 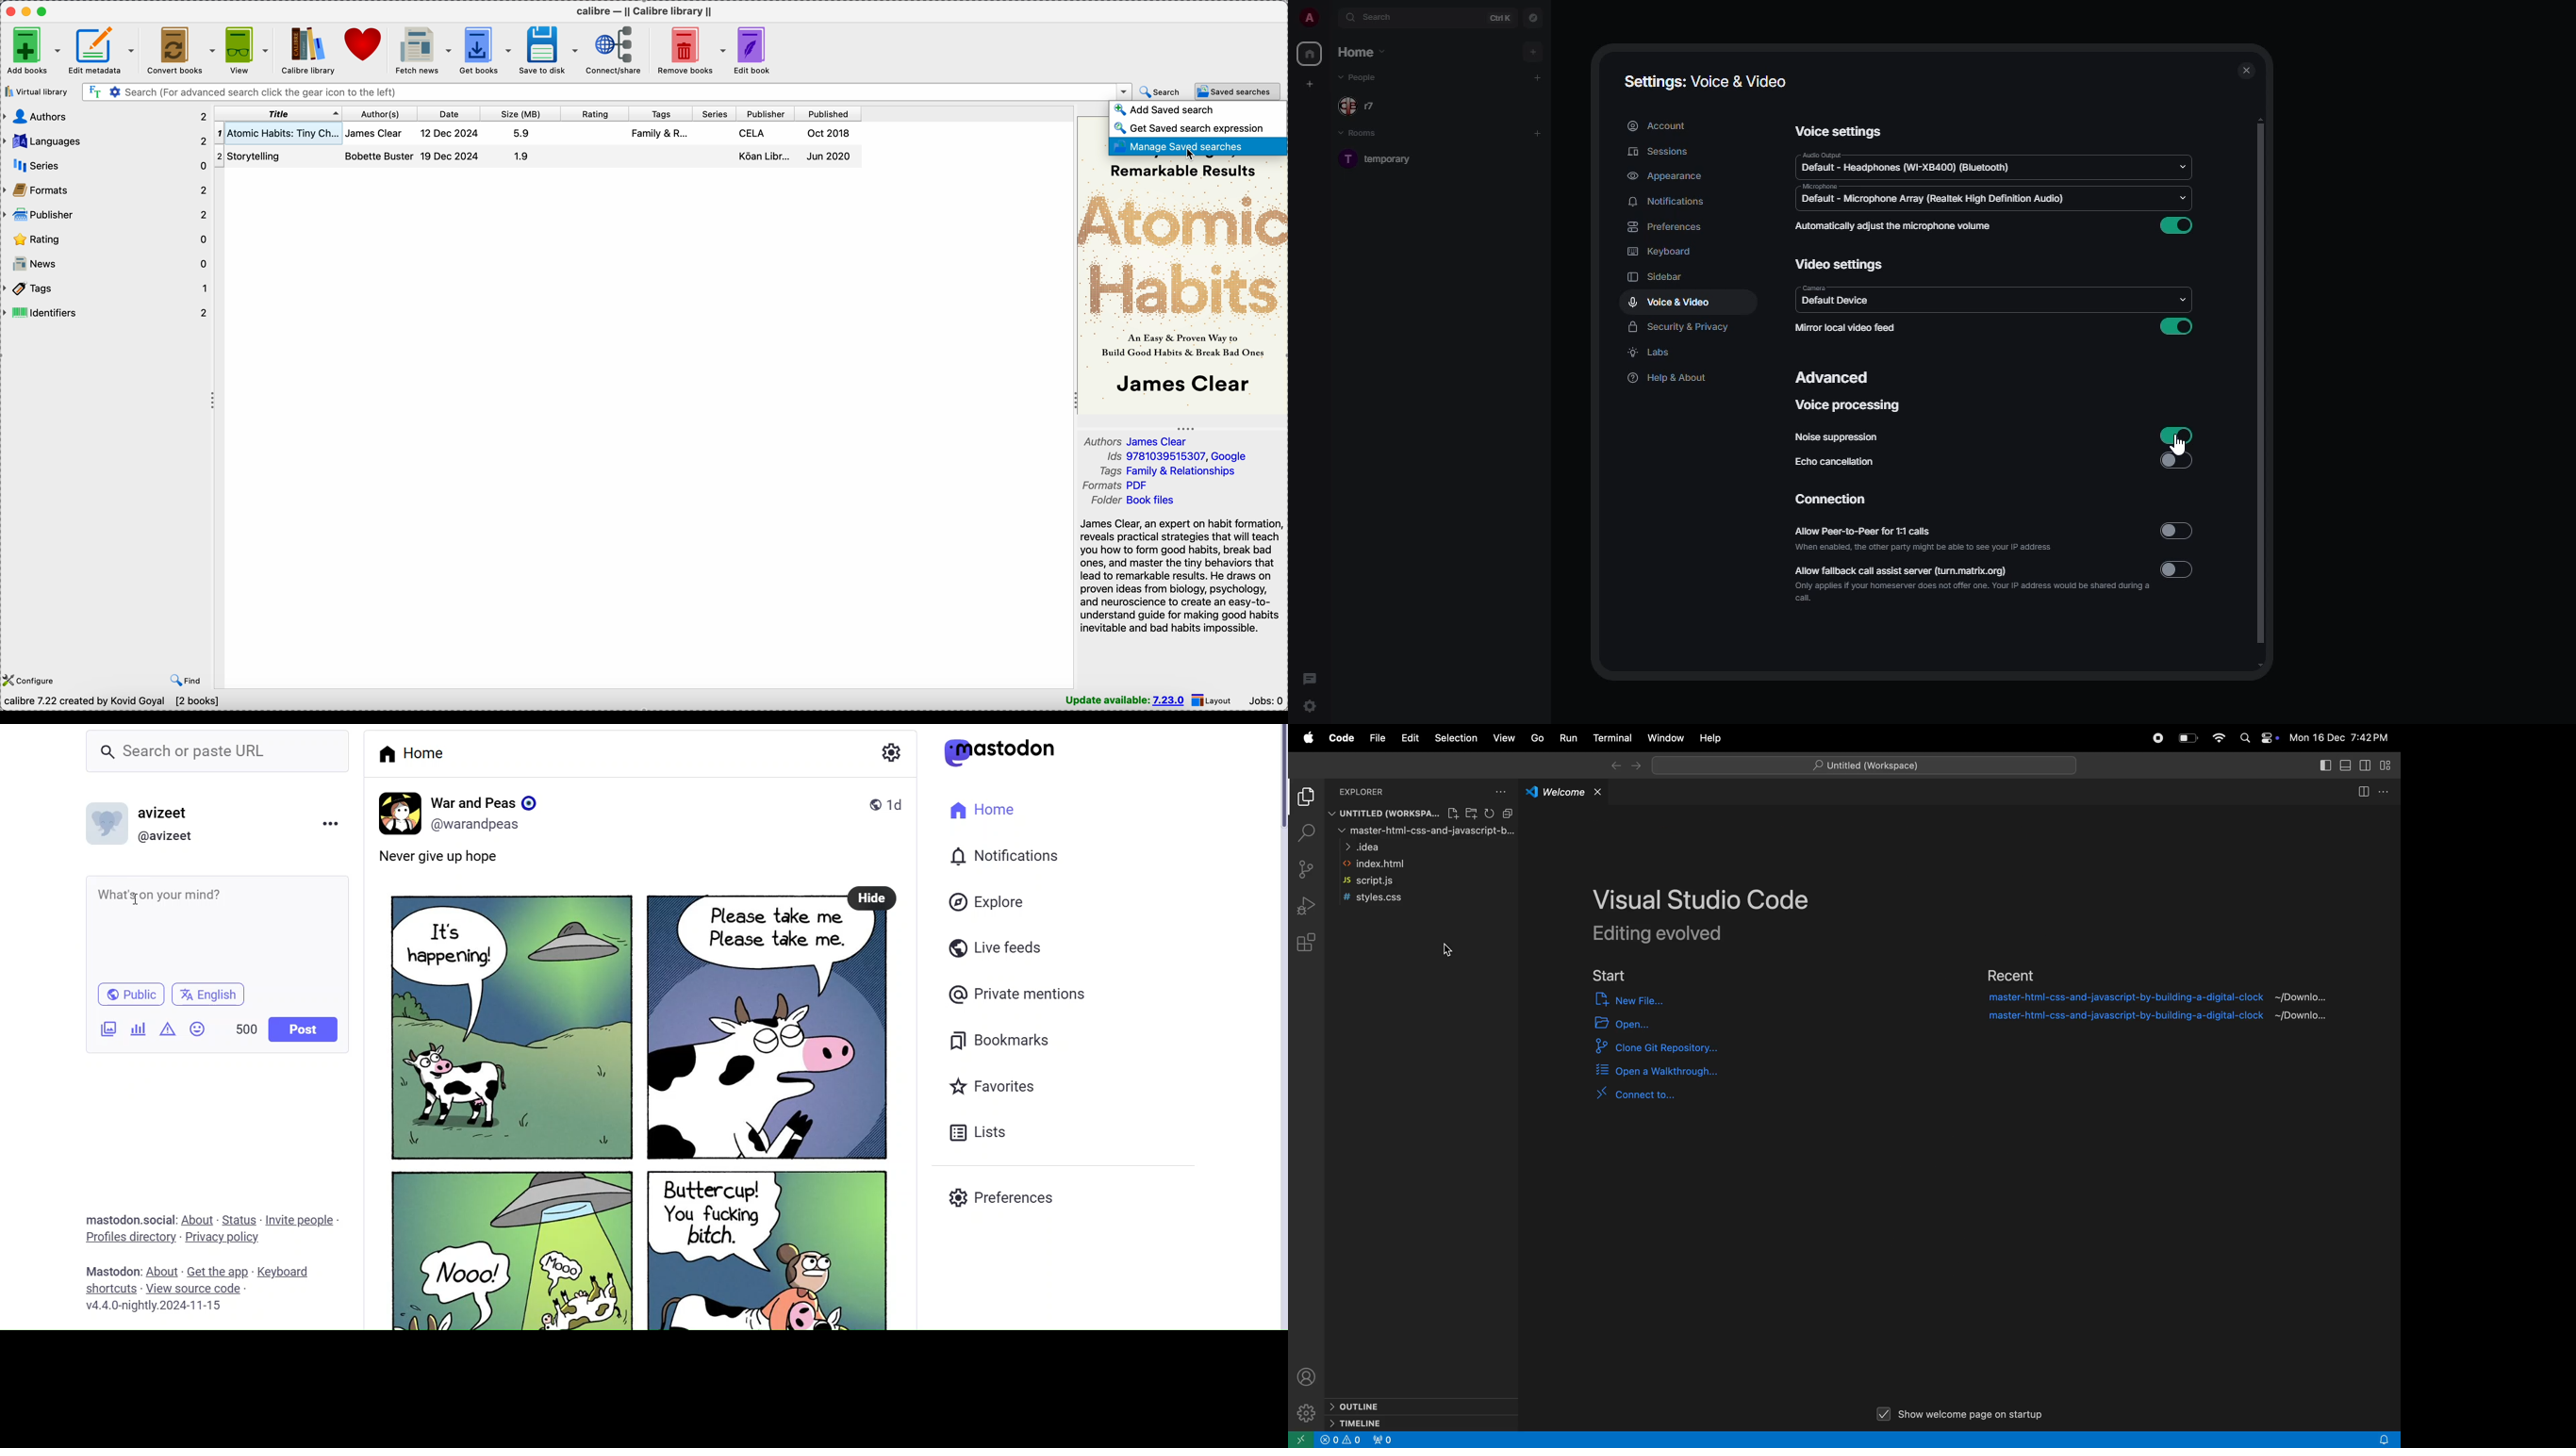 I want to click on audio default, so click(x=1907, y=164).